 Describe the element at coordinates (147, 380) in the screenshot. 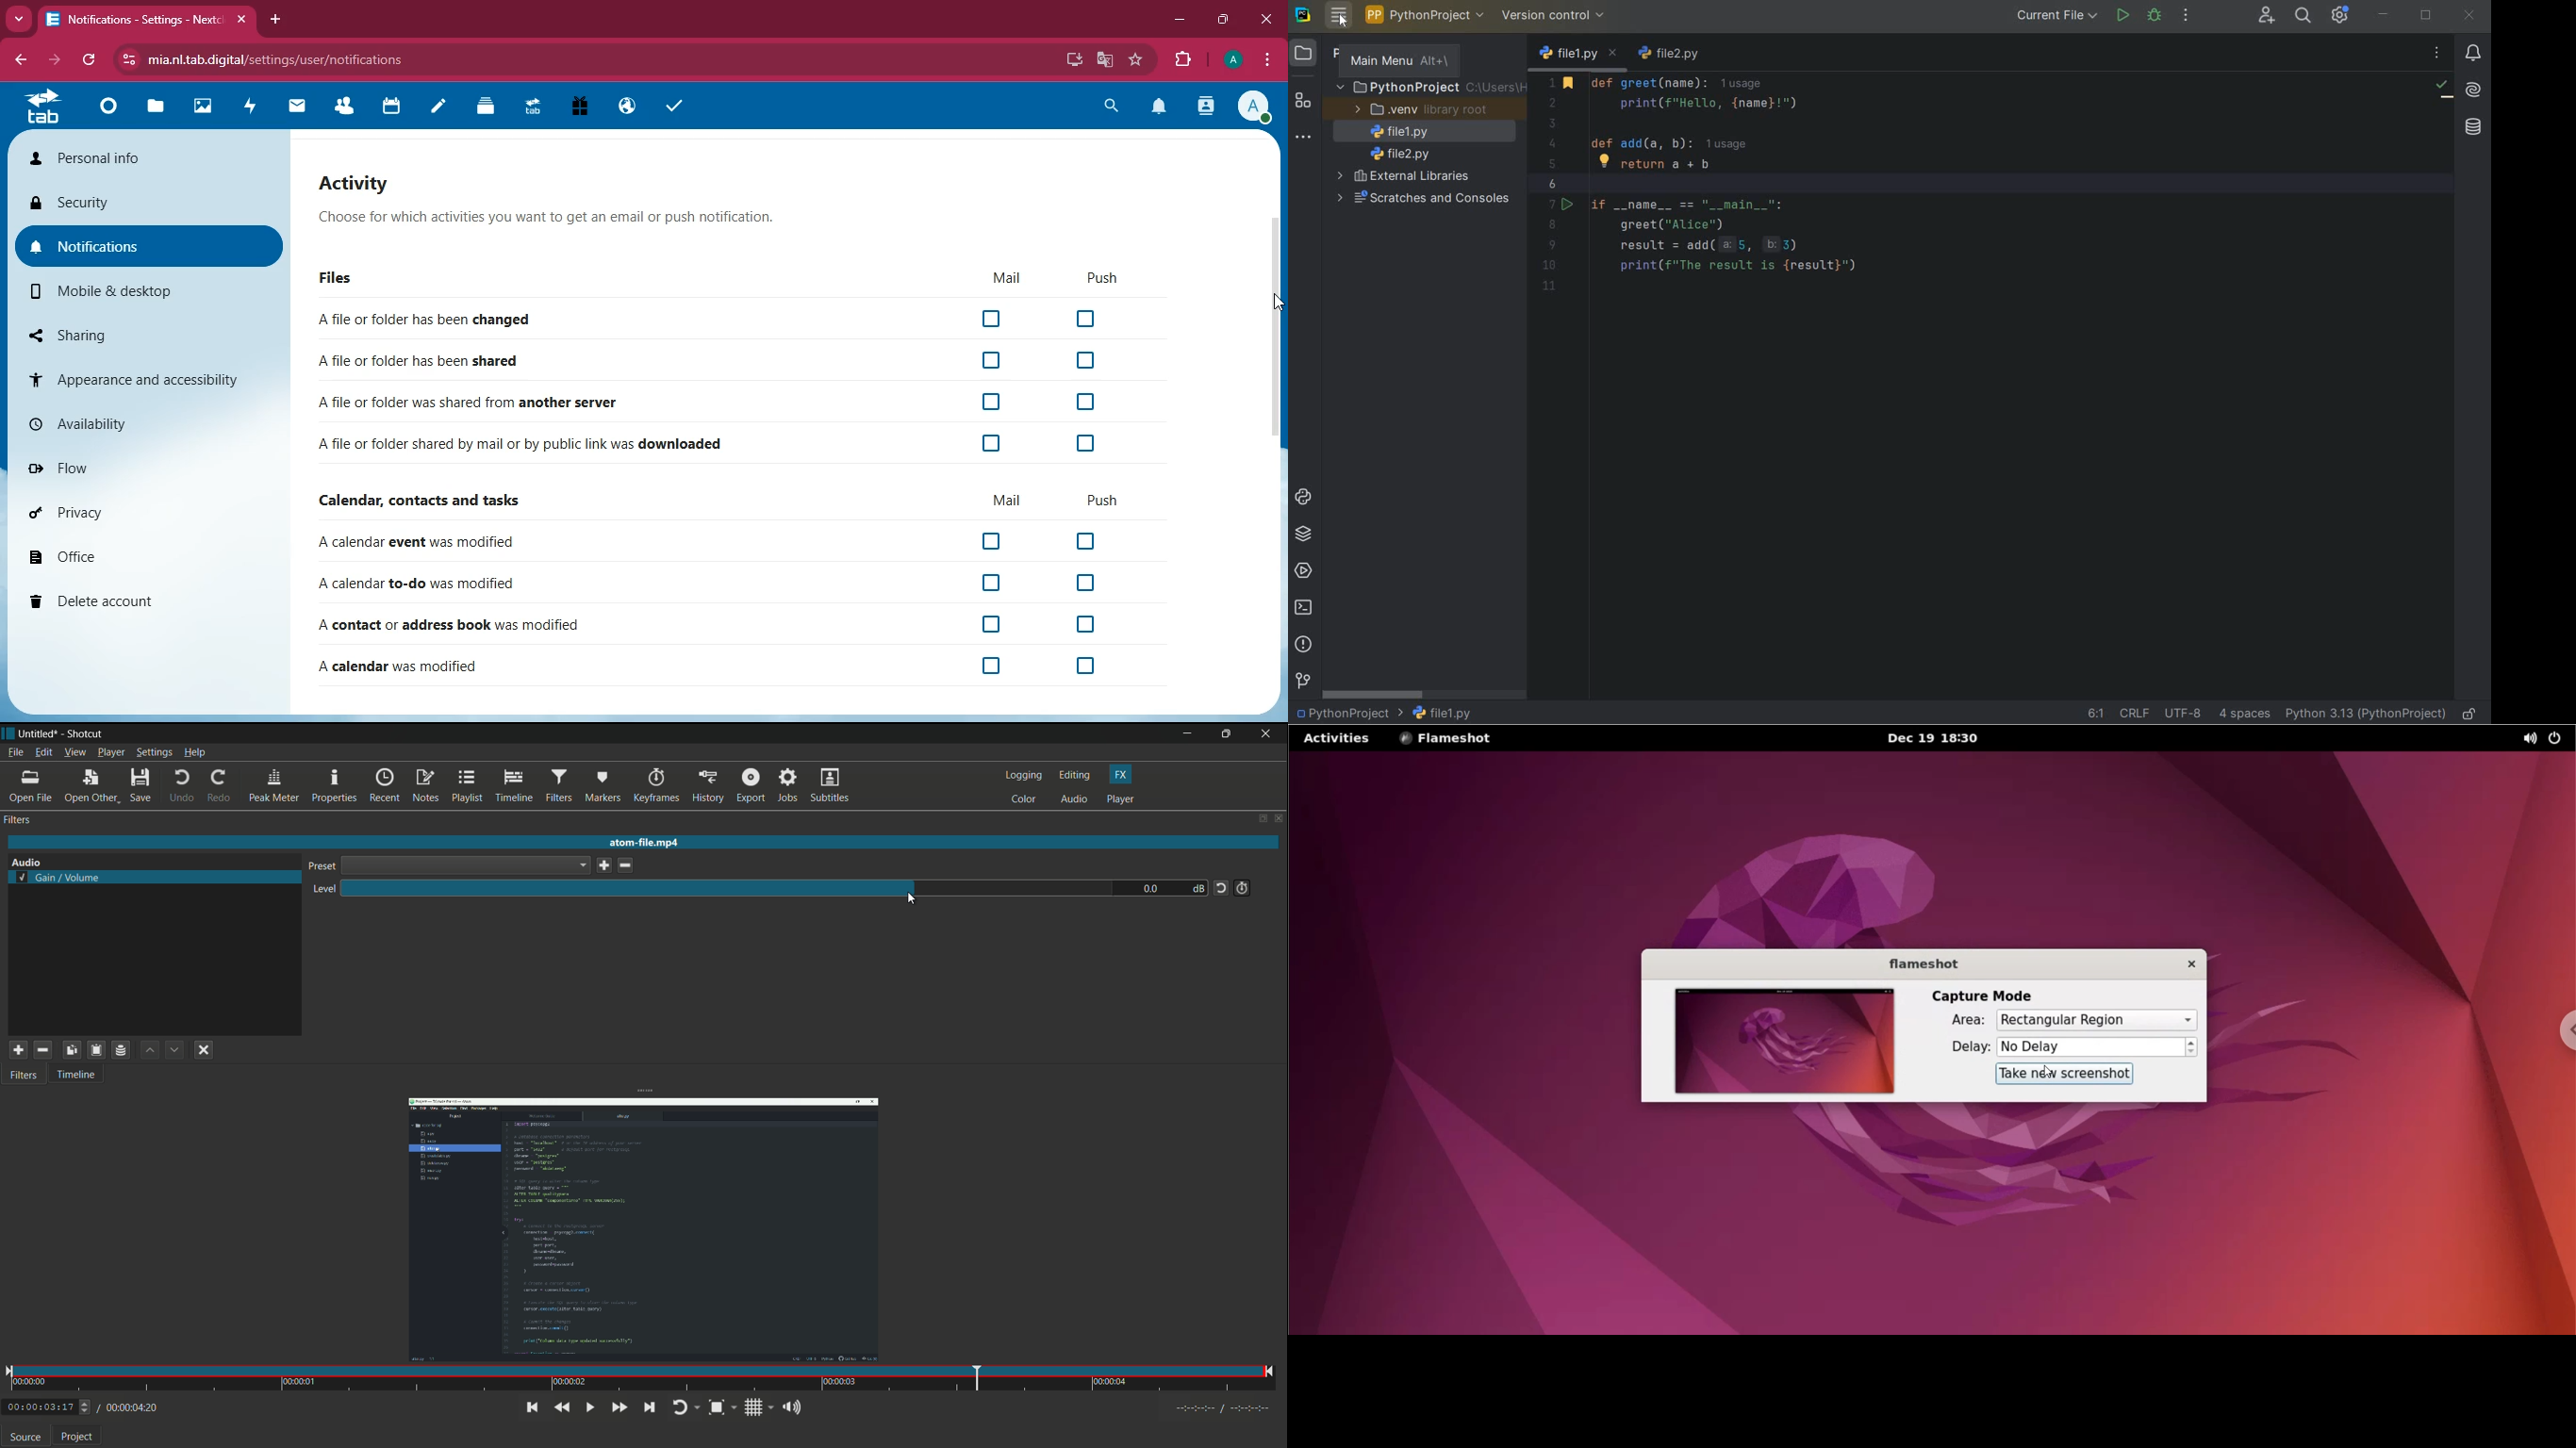

I see `appearance and accessibility` at that location.